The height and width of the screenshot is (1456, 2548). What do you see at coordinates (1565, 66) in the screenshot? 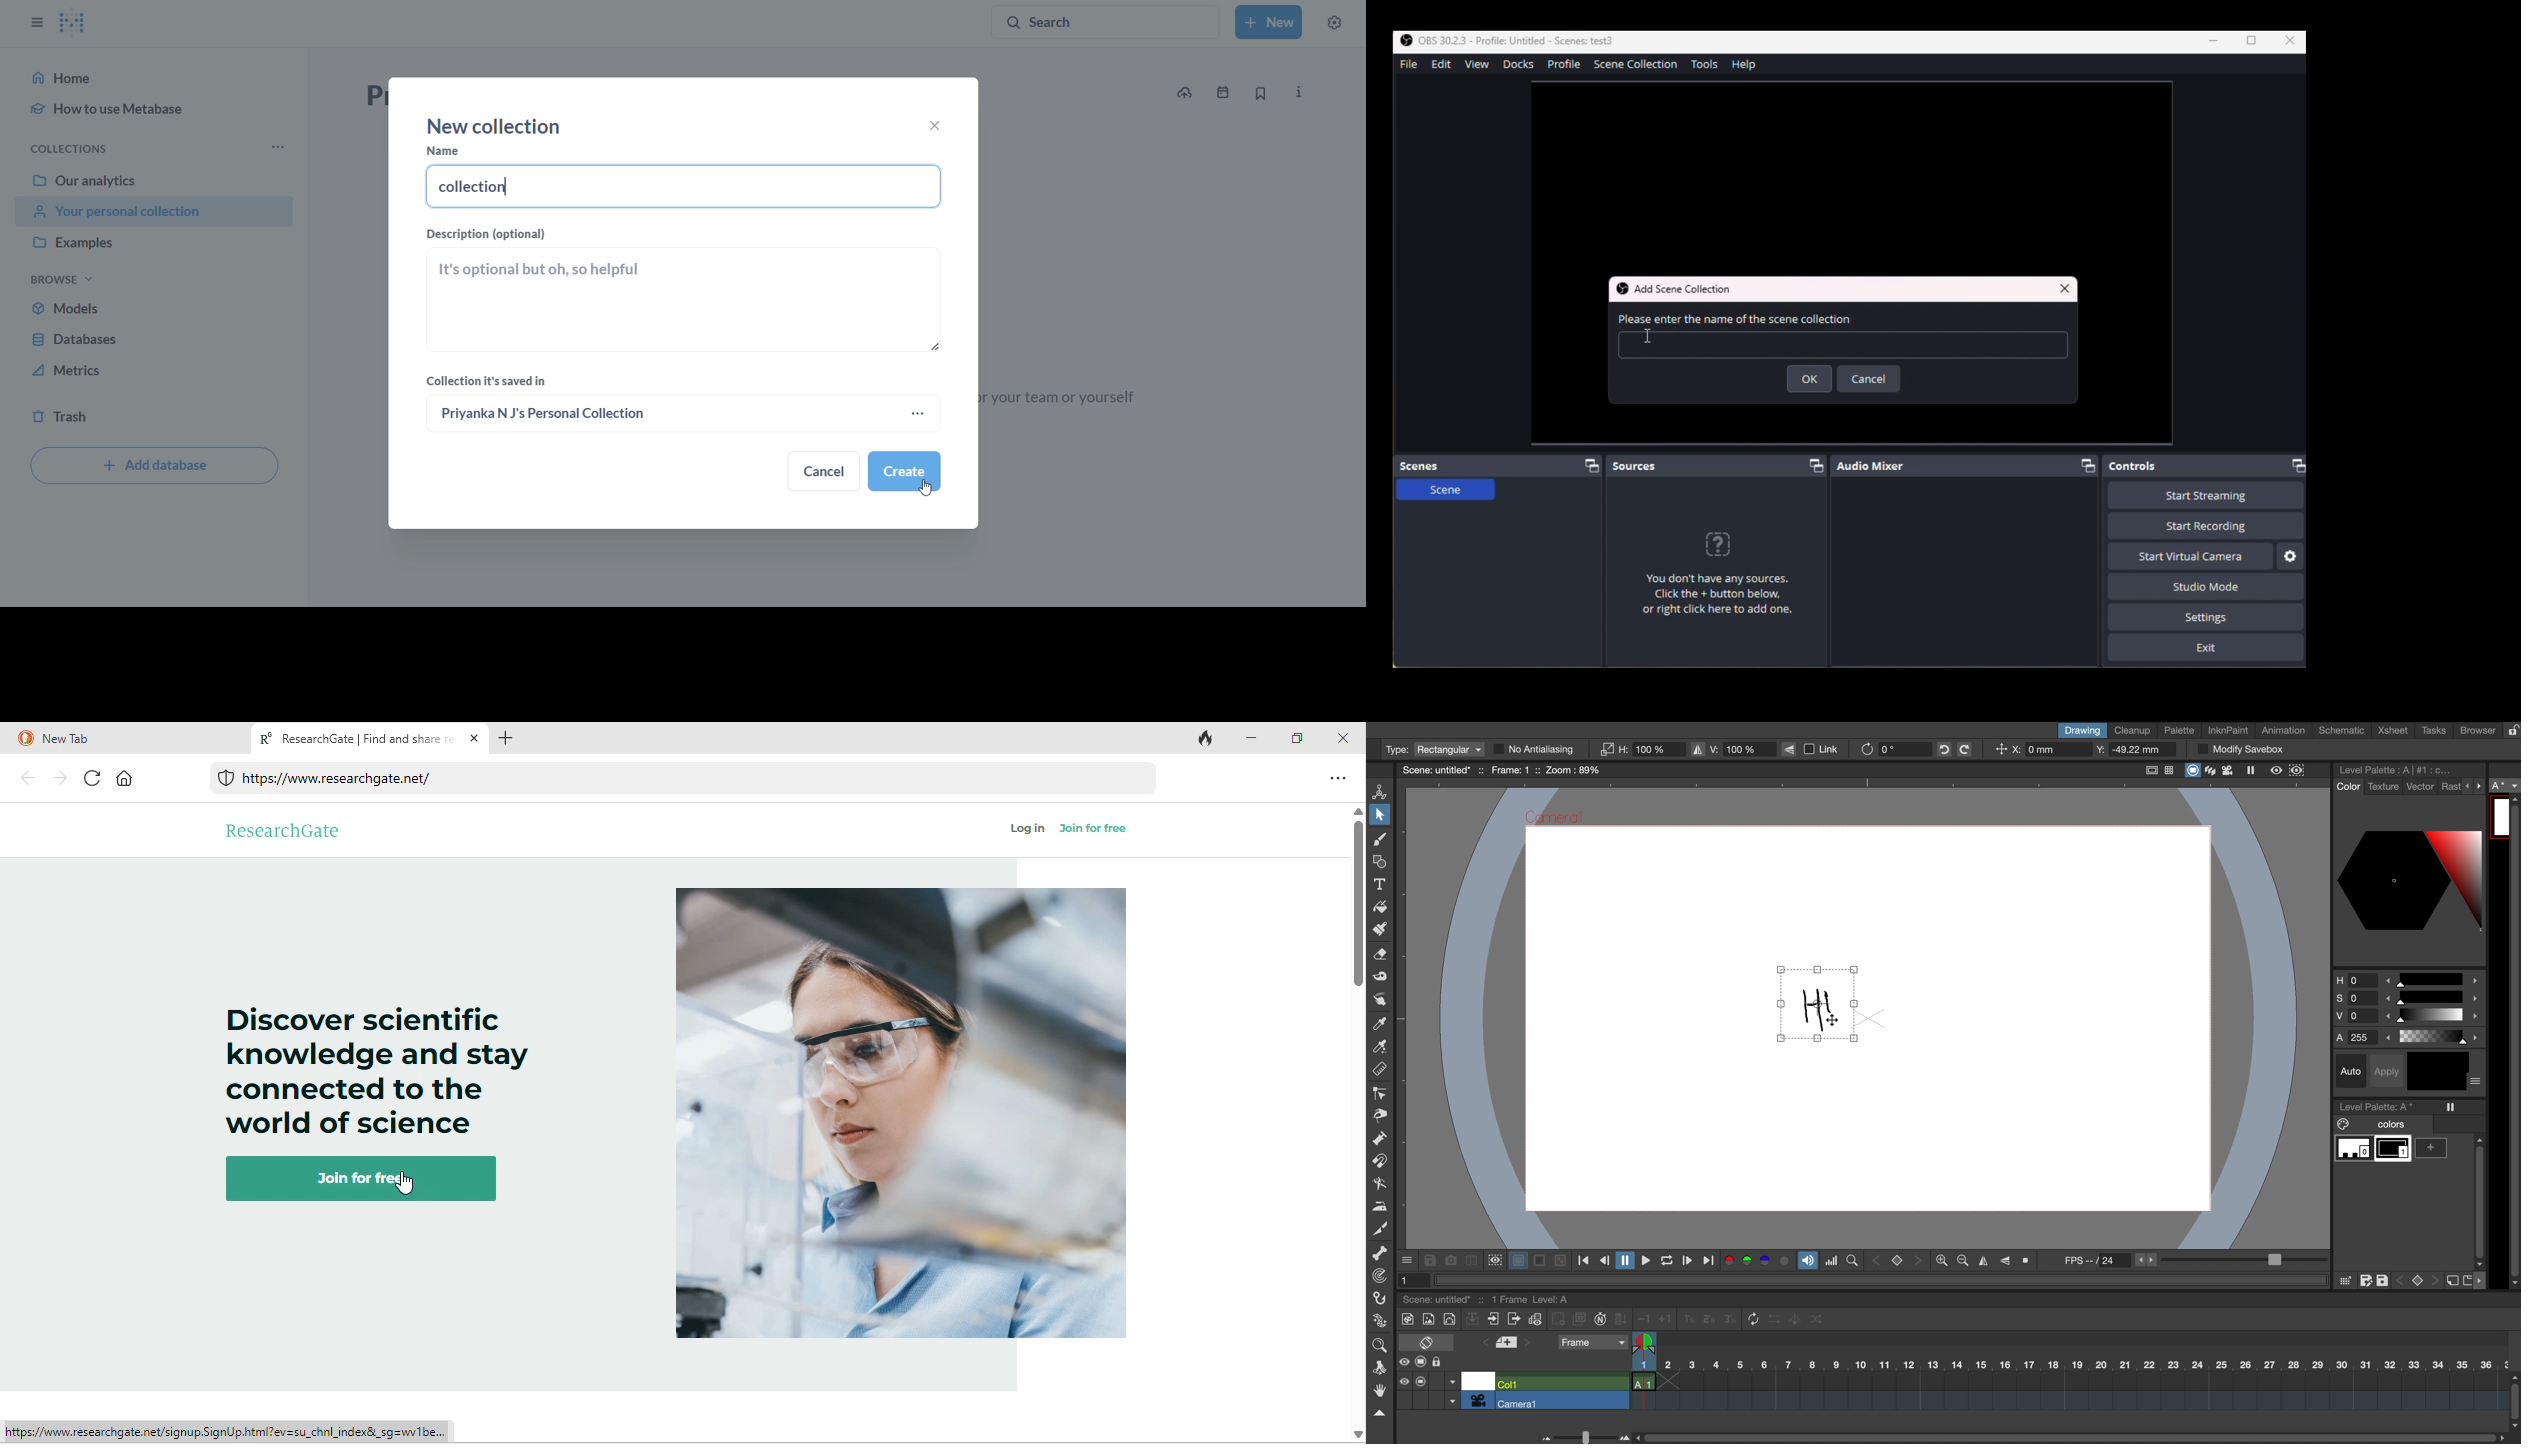
I see `Profile` at bounding box center [1565, 66].